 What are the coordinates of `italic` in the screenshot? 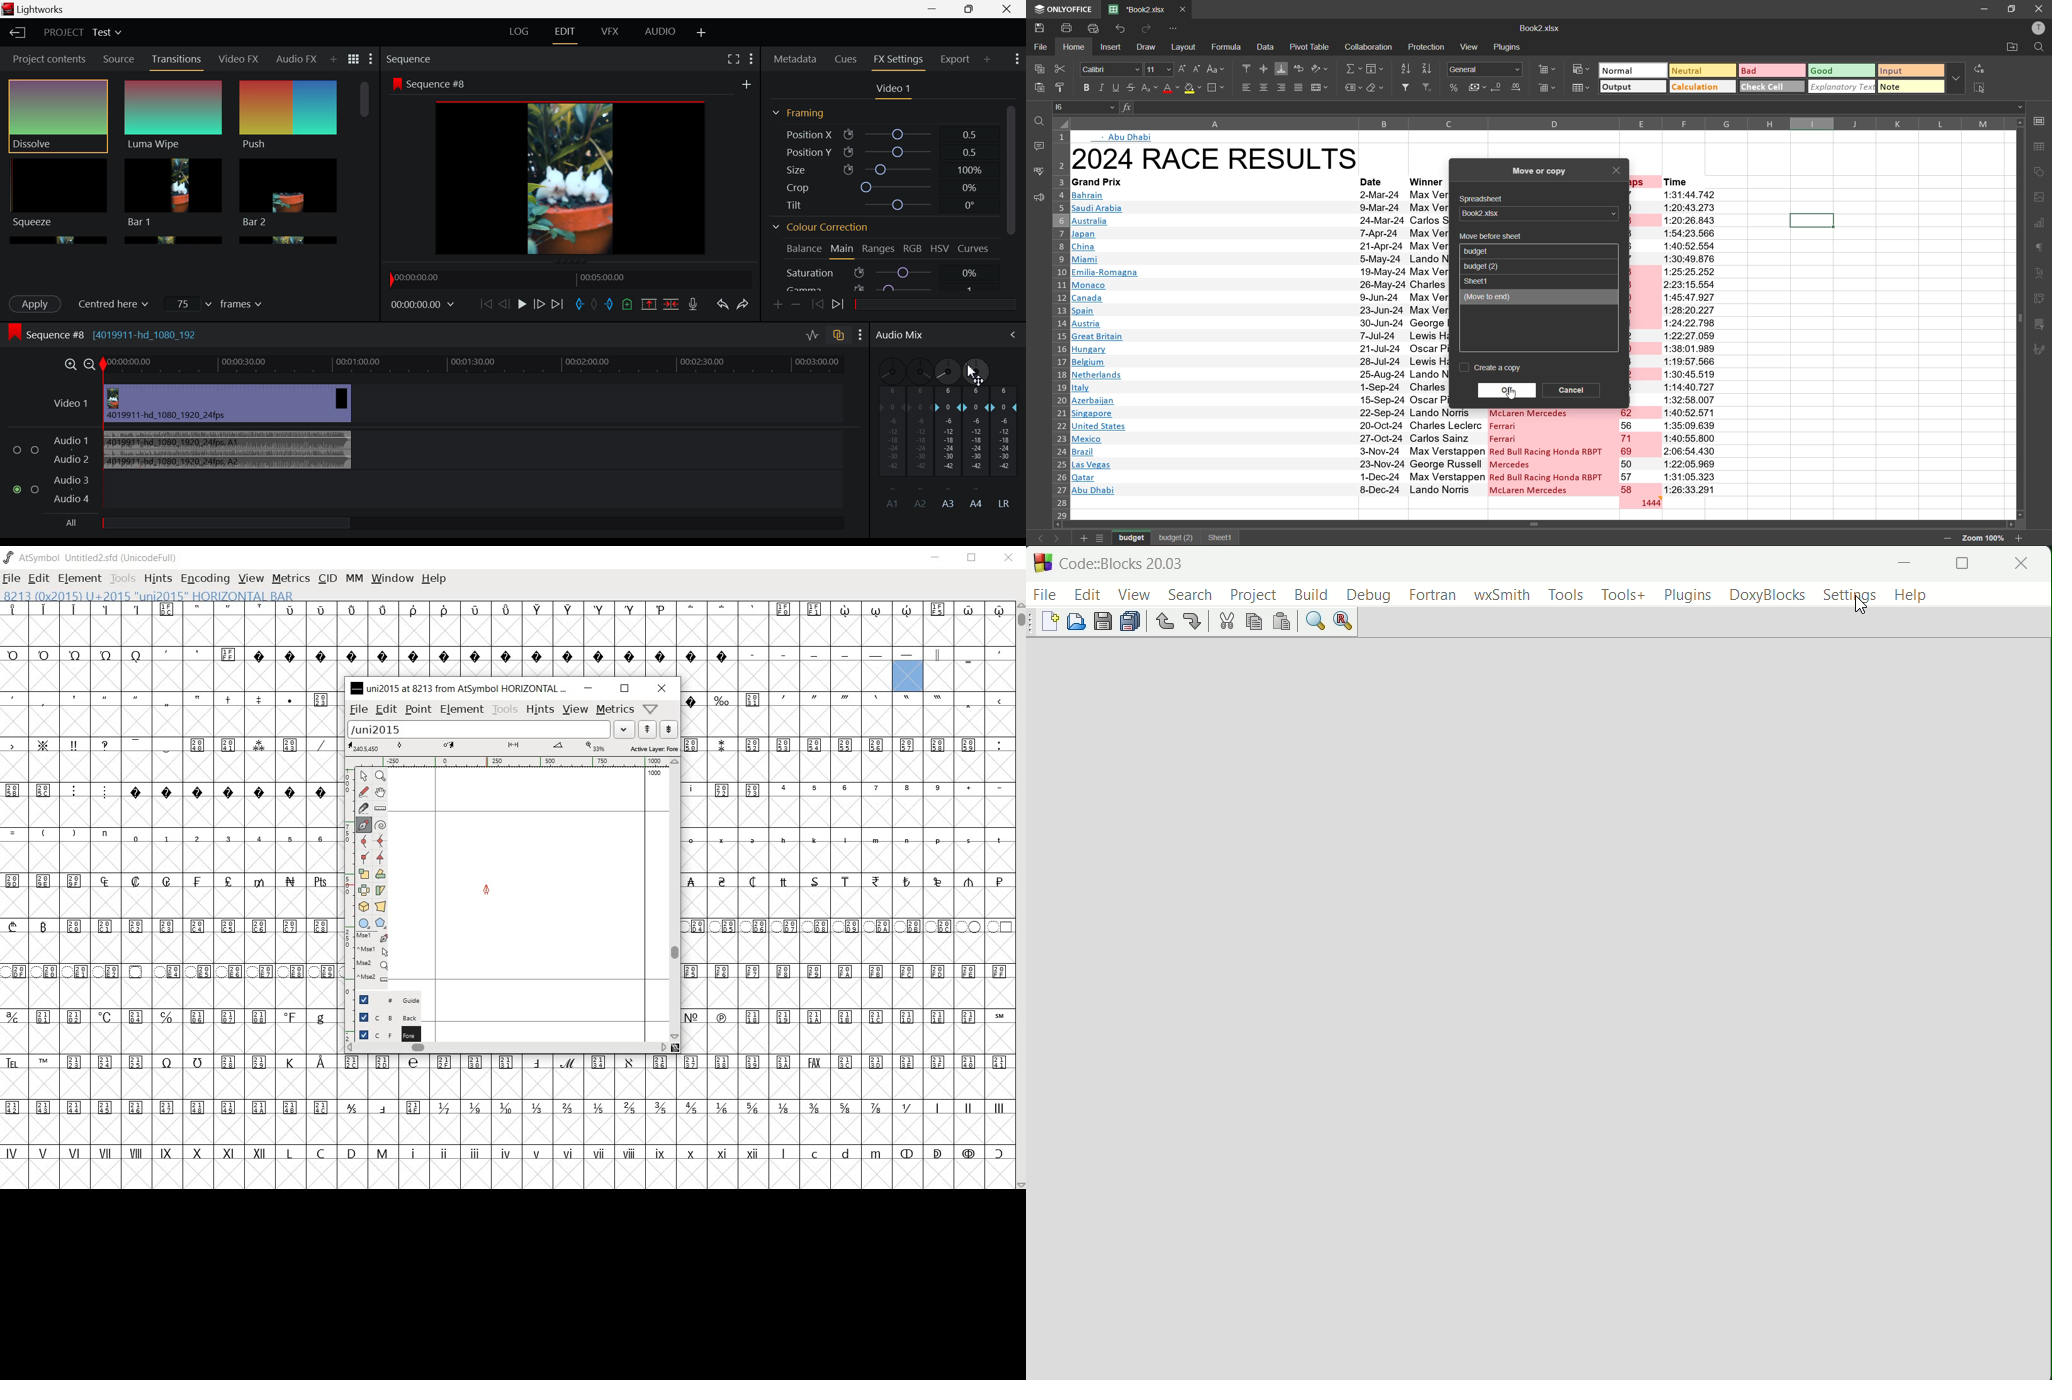 It's located at (1101, 88).